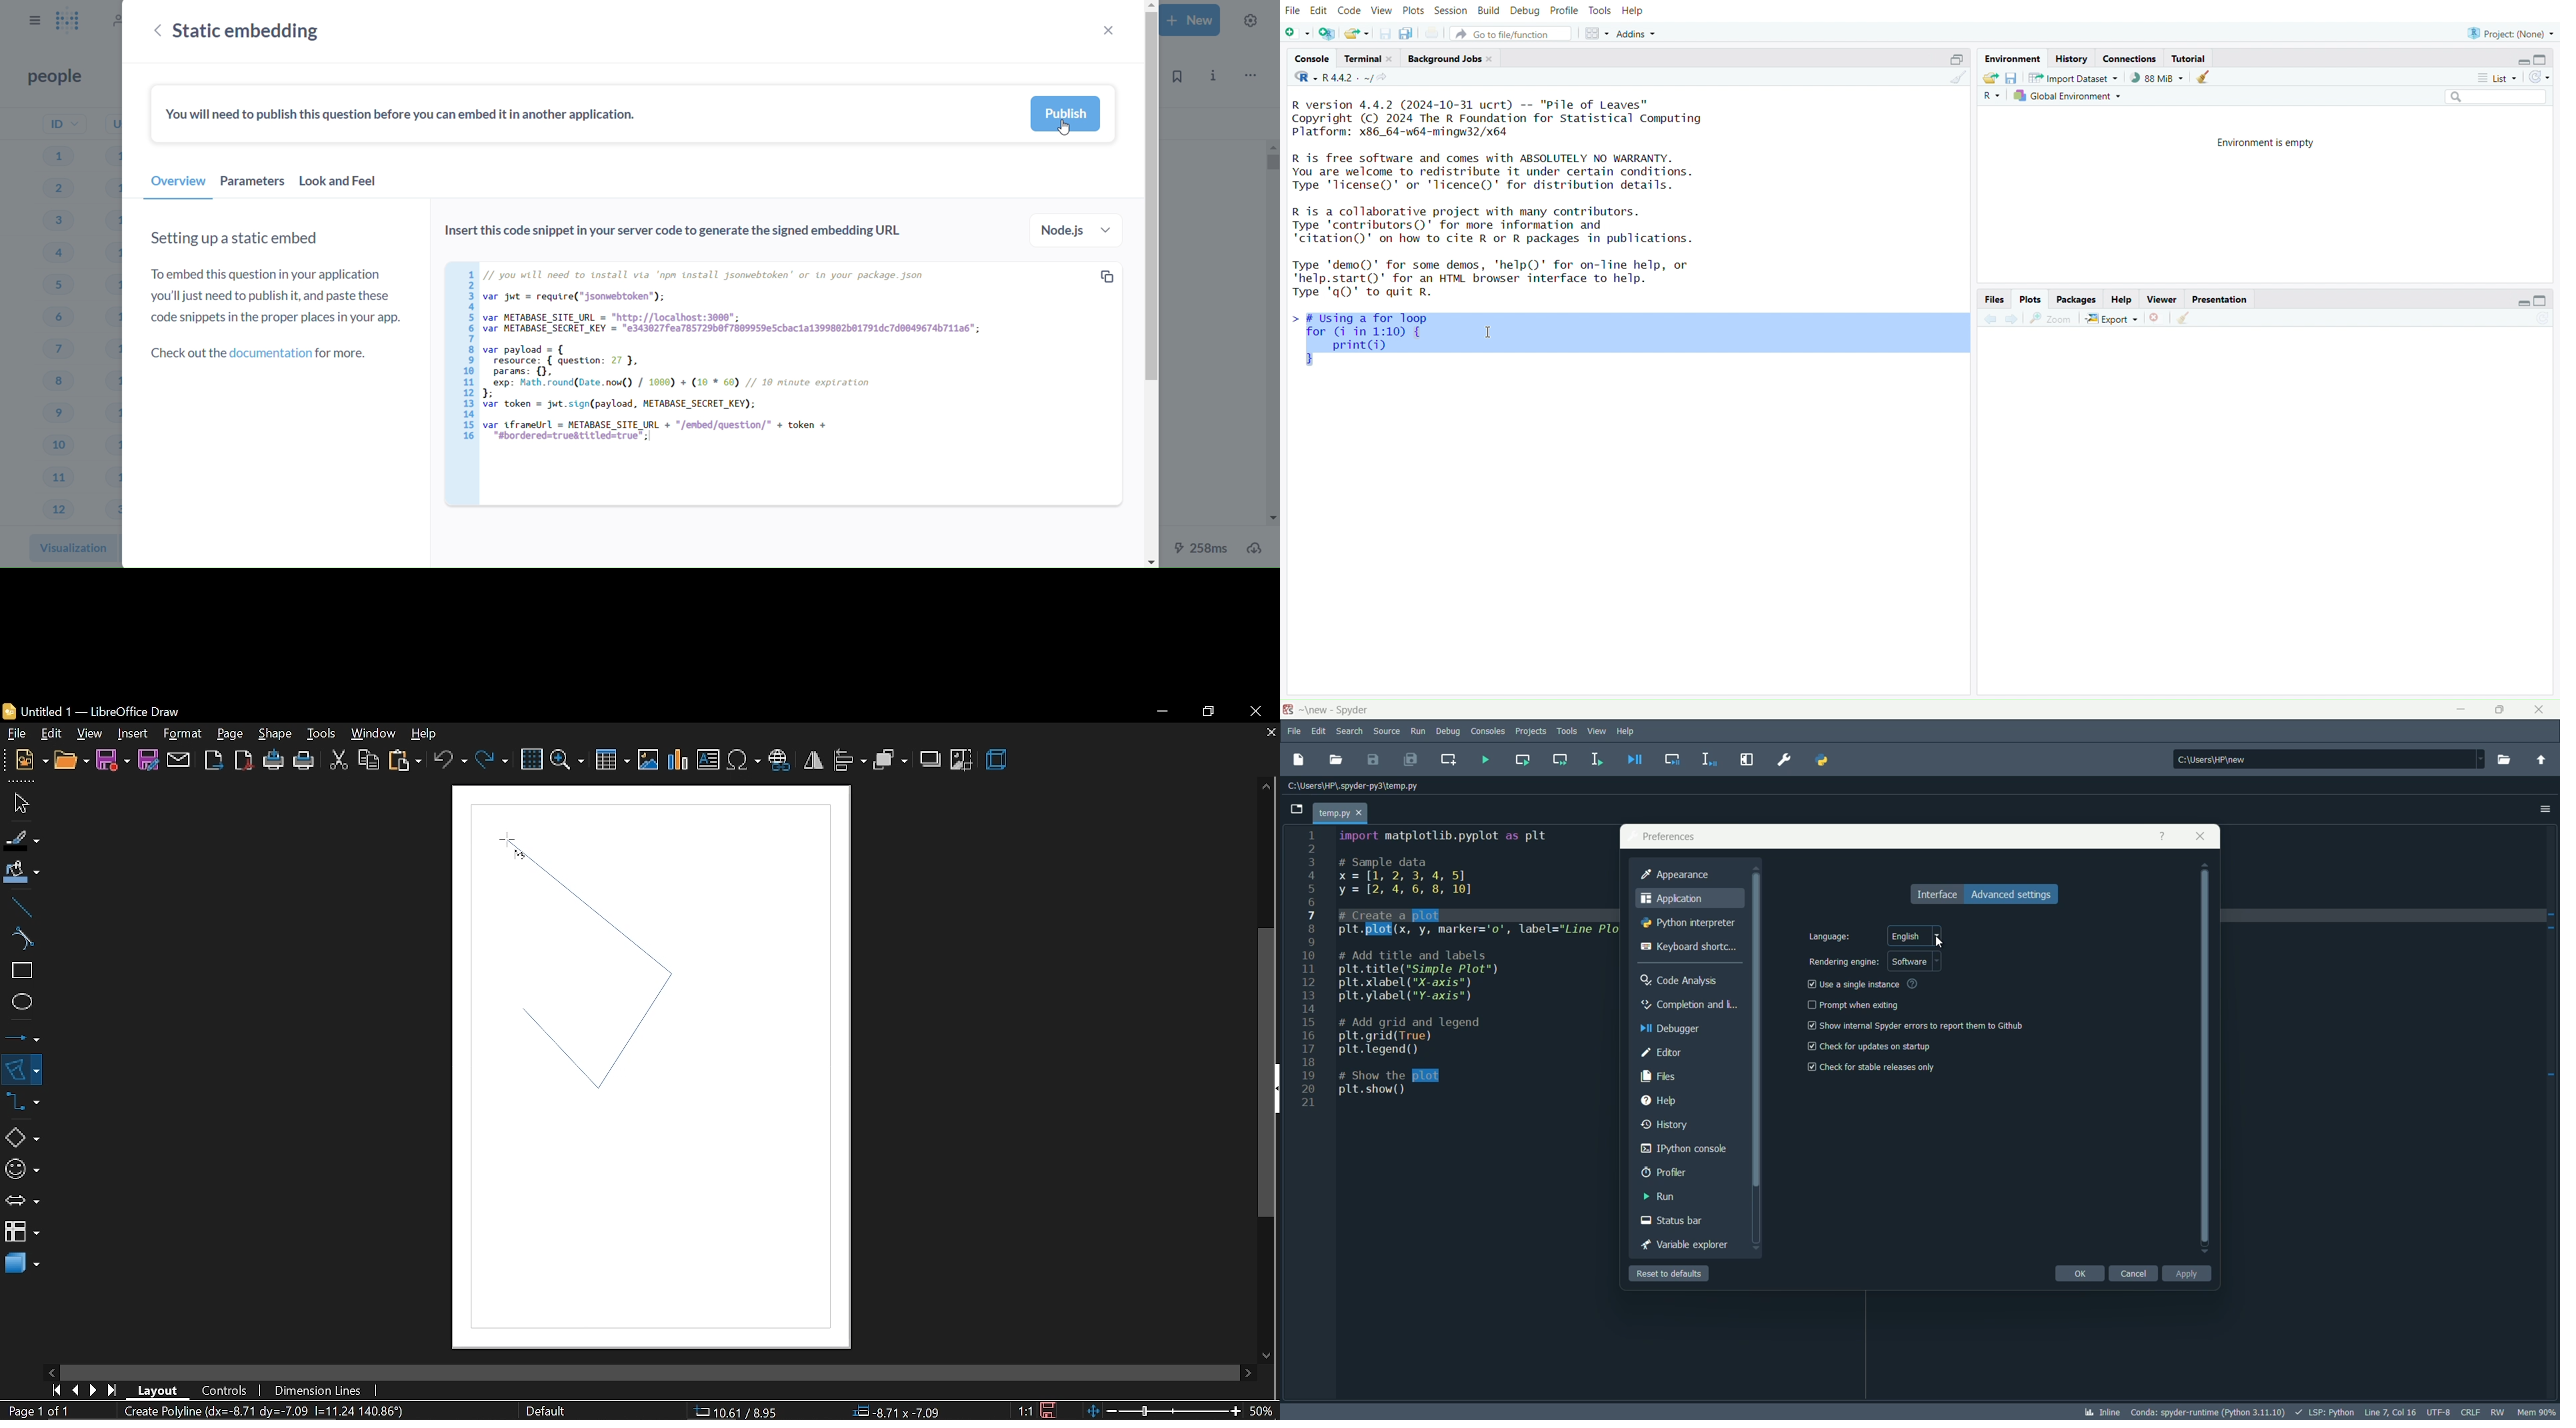 This screenshot has height=1428, width=2576. Describe the element at coordinates (19, 972) in the screenshot. I see `rectangle` at that location.